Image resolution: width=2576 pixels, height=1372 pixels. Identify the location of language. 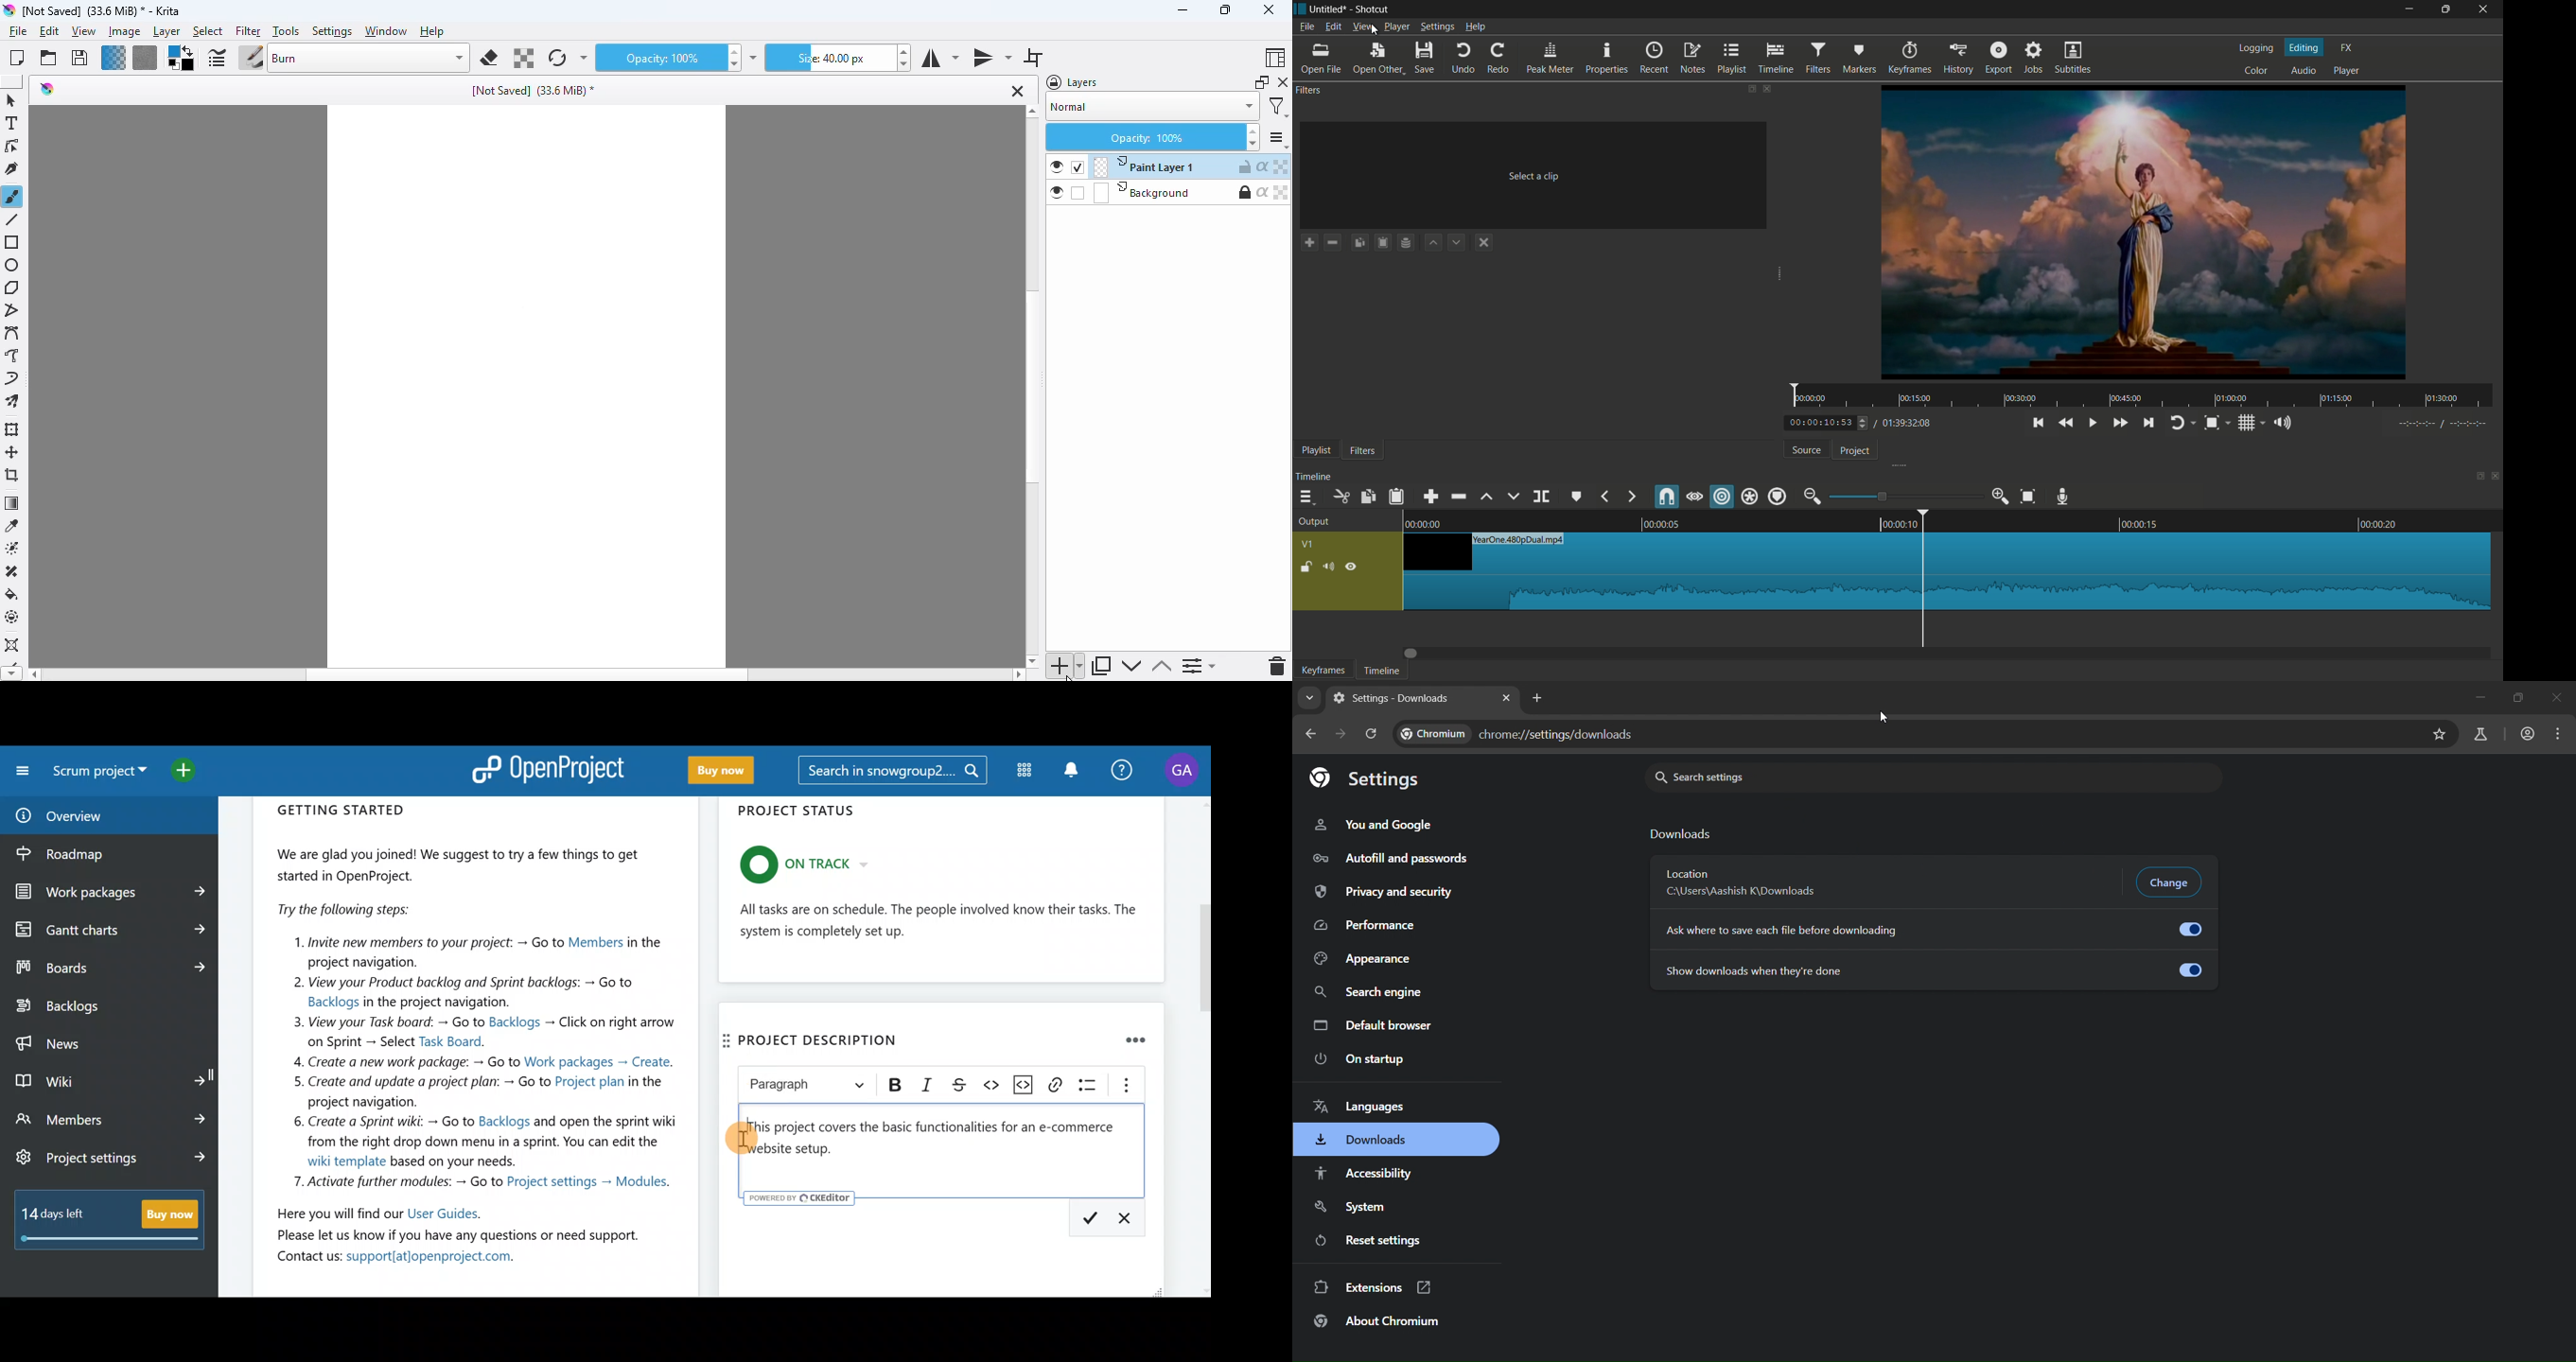
(1373, 1108).